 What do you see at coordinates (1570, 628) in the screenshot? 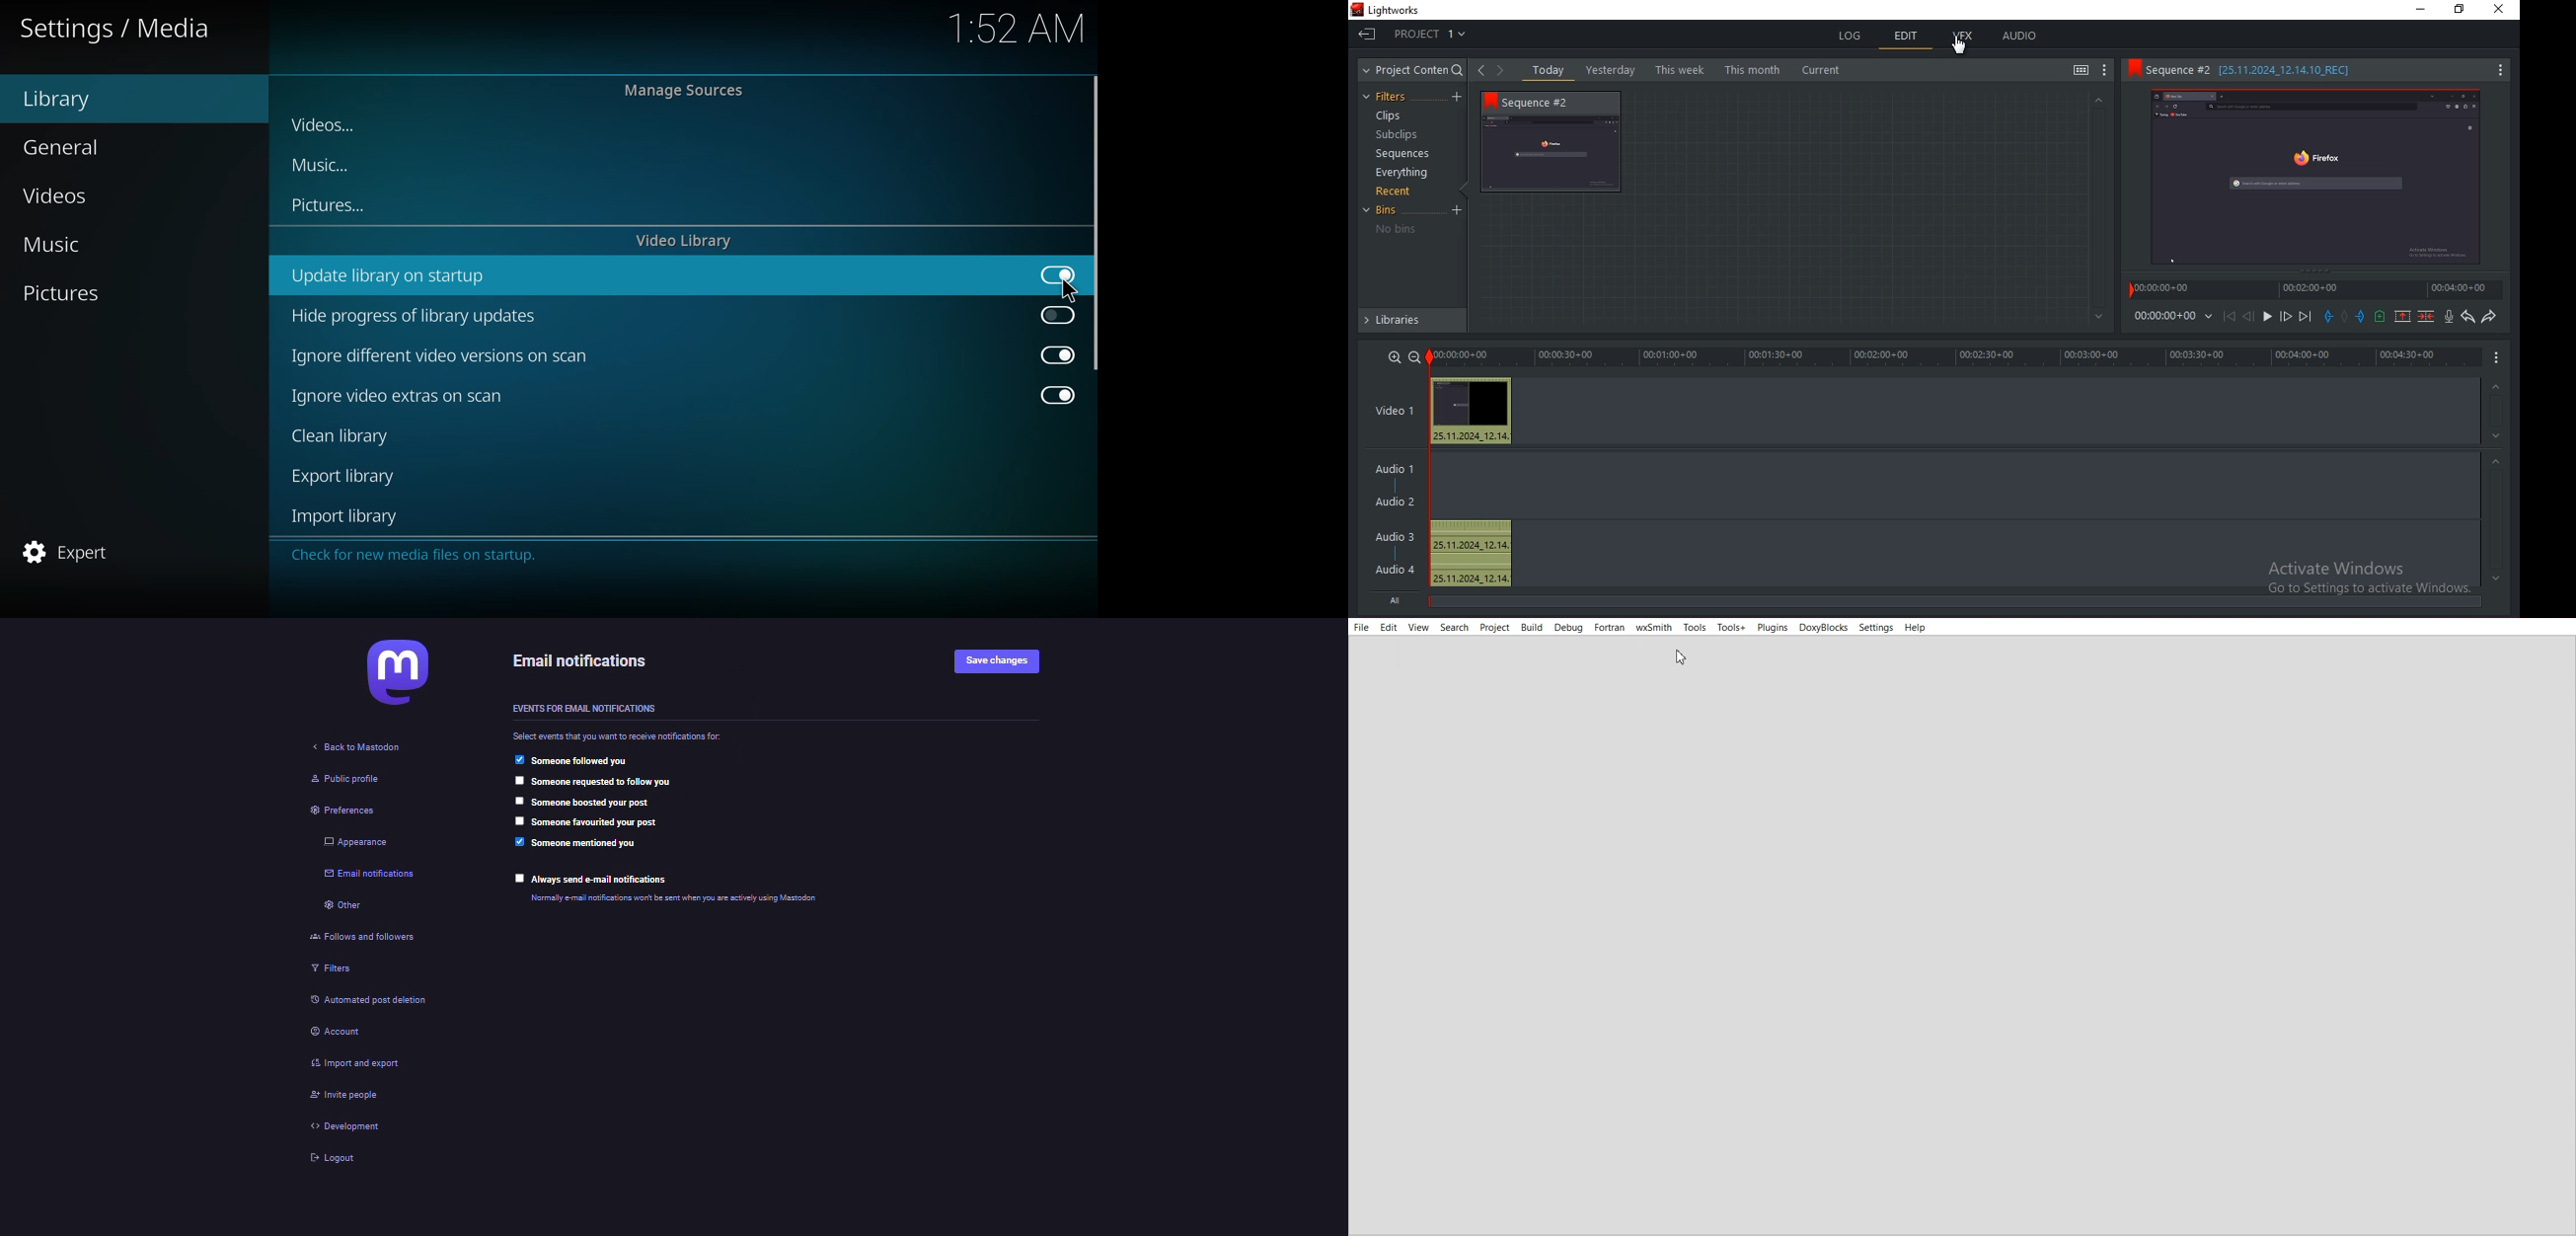
I see `Debug` at bounding box center [1570, 628].